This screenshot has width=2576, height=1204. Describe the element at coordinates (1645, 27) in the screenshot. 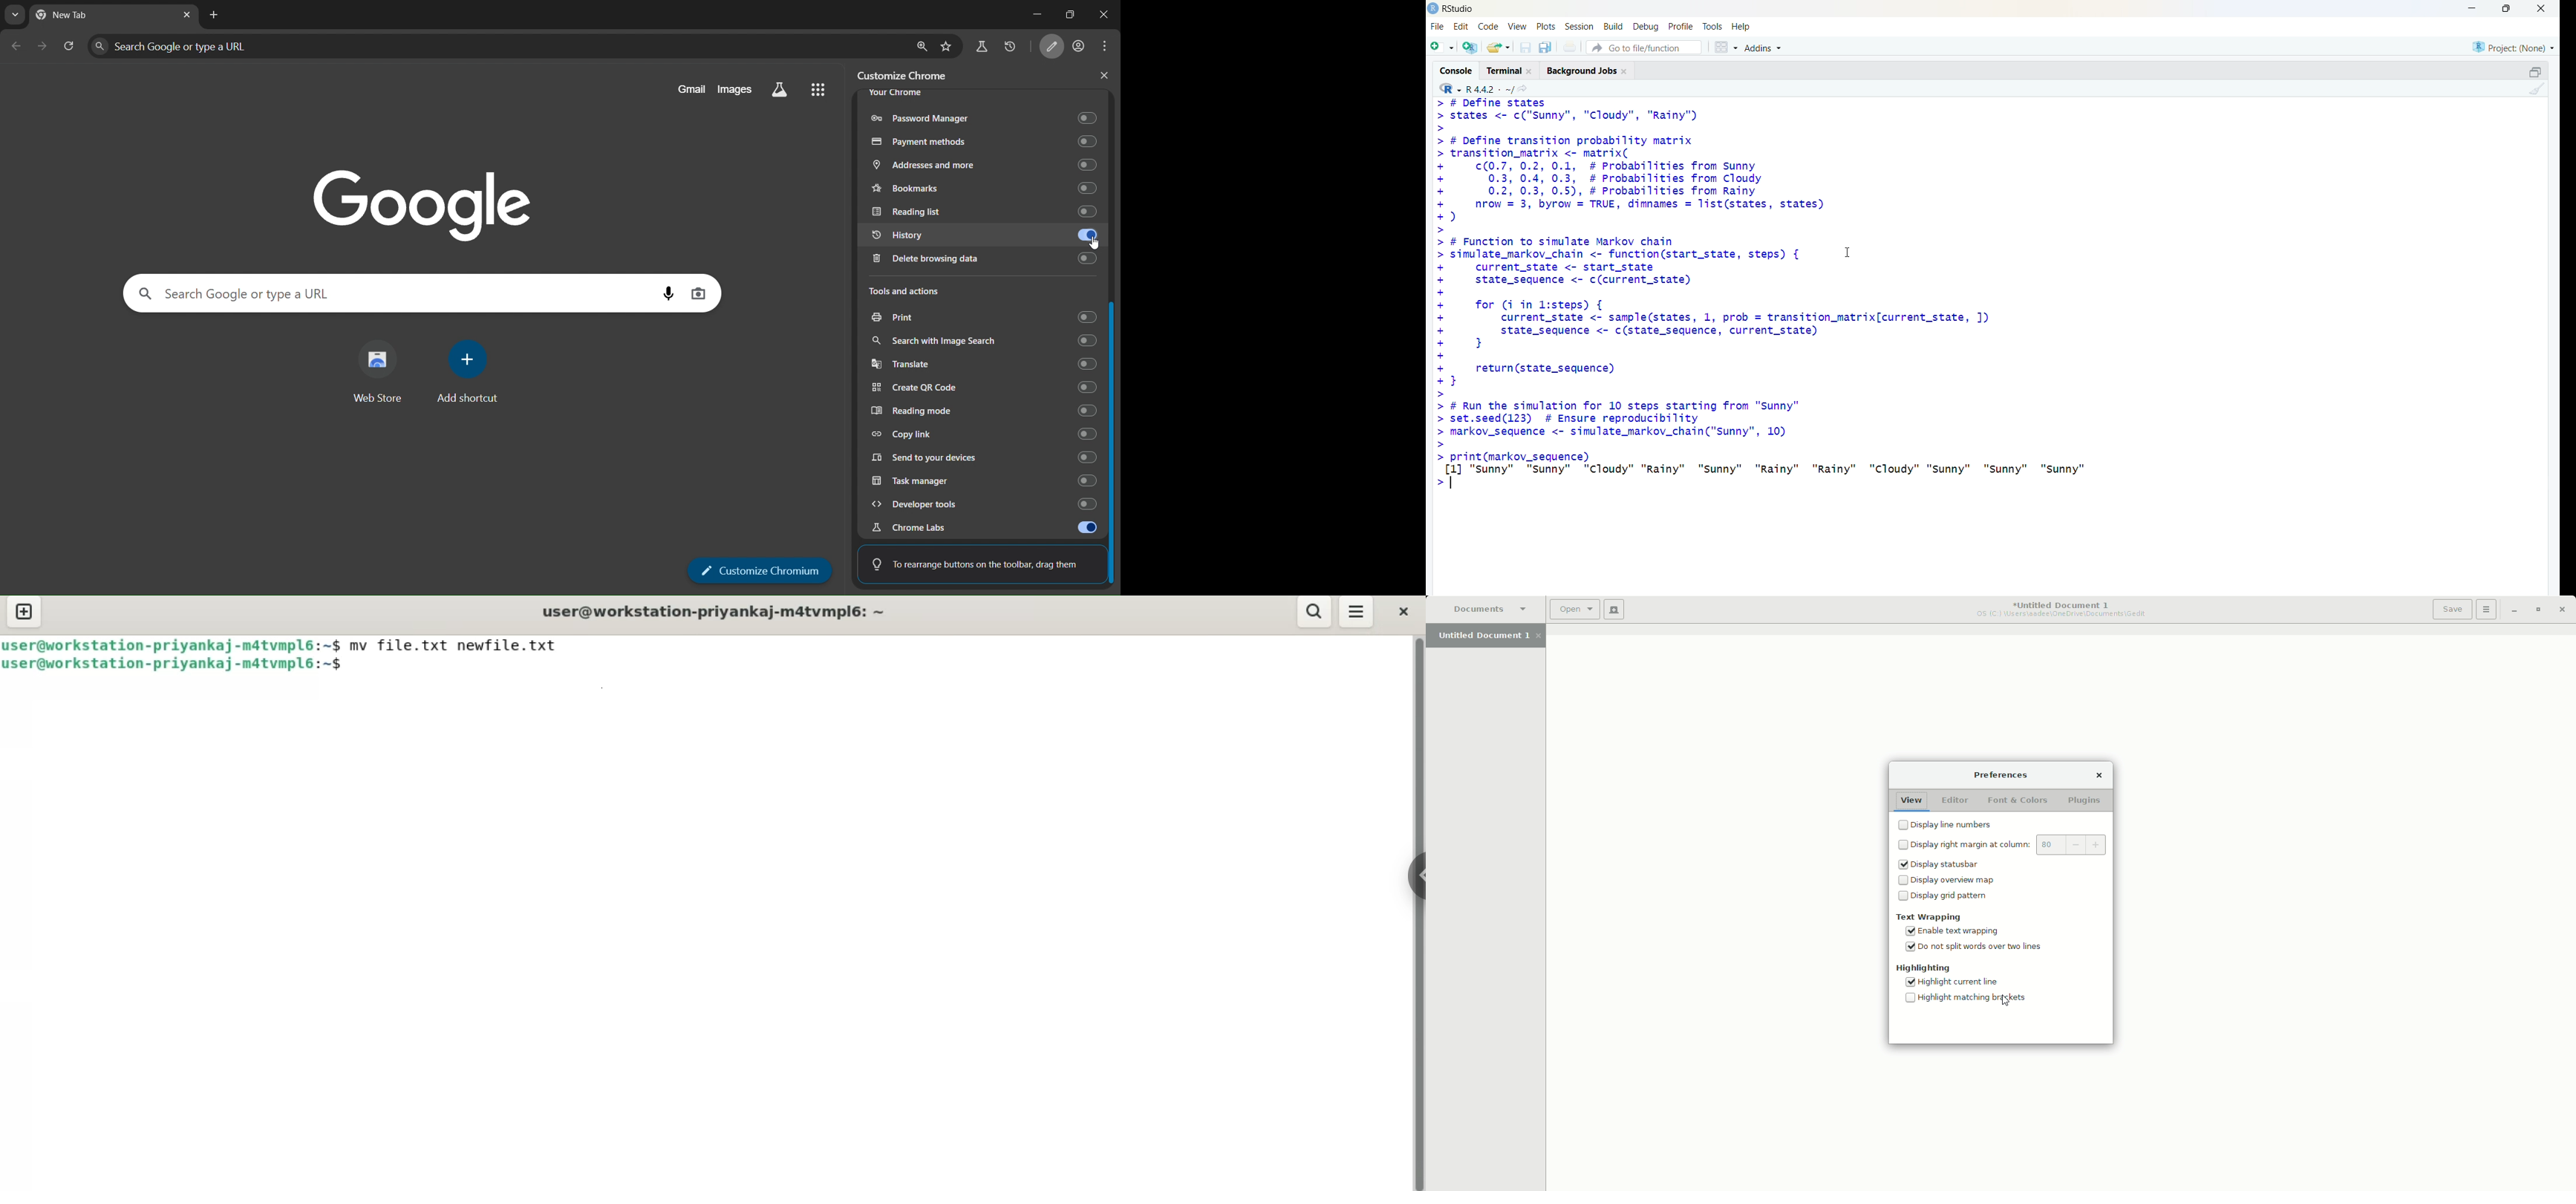

I see `debug` at that location.